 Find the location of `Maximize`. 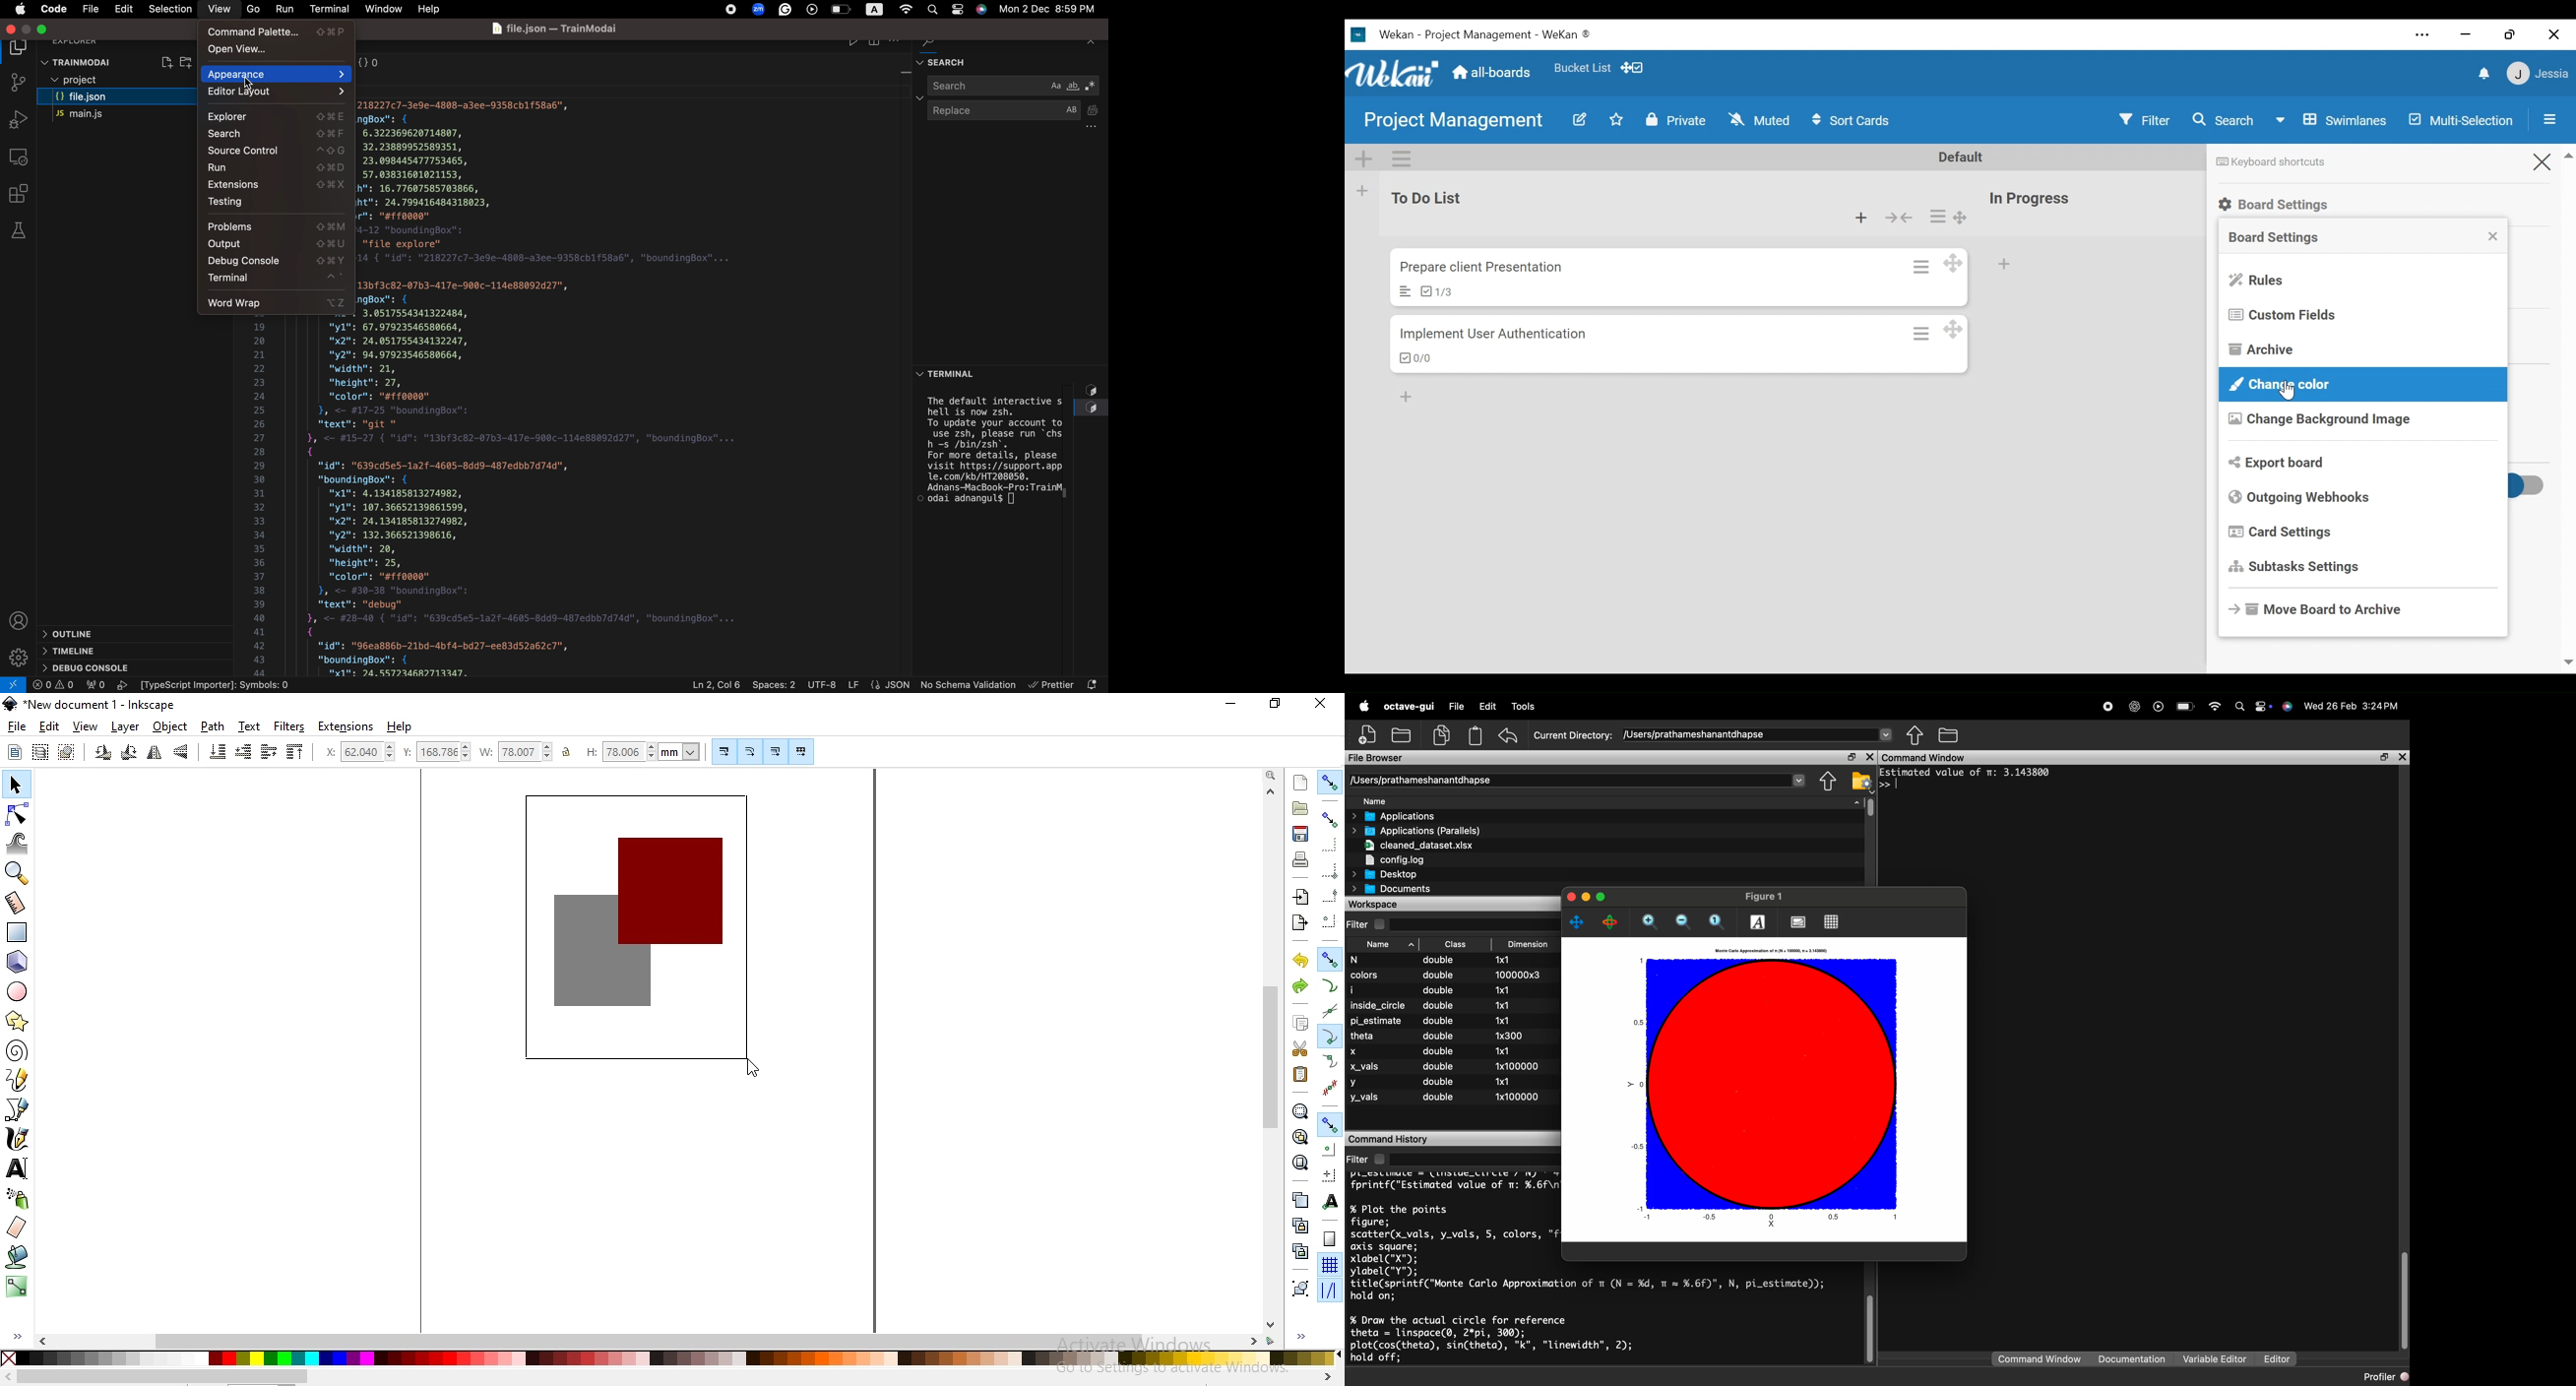

Maximize is located at coordinates (1850, 758).